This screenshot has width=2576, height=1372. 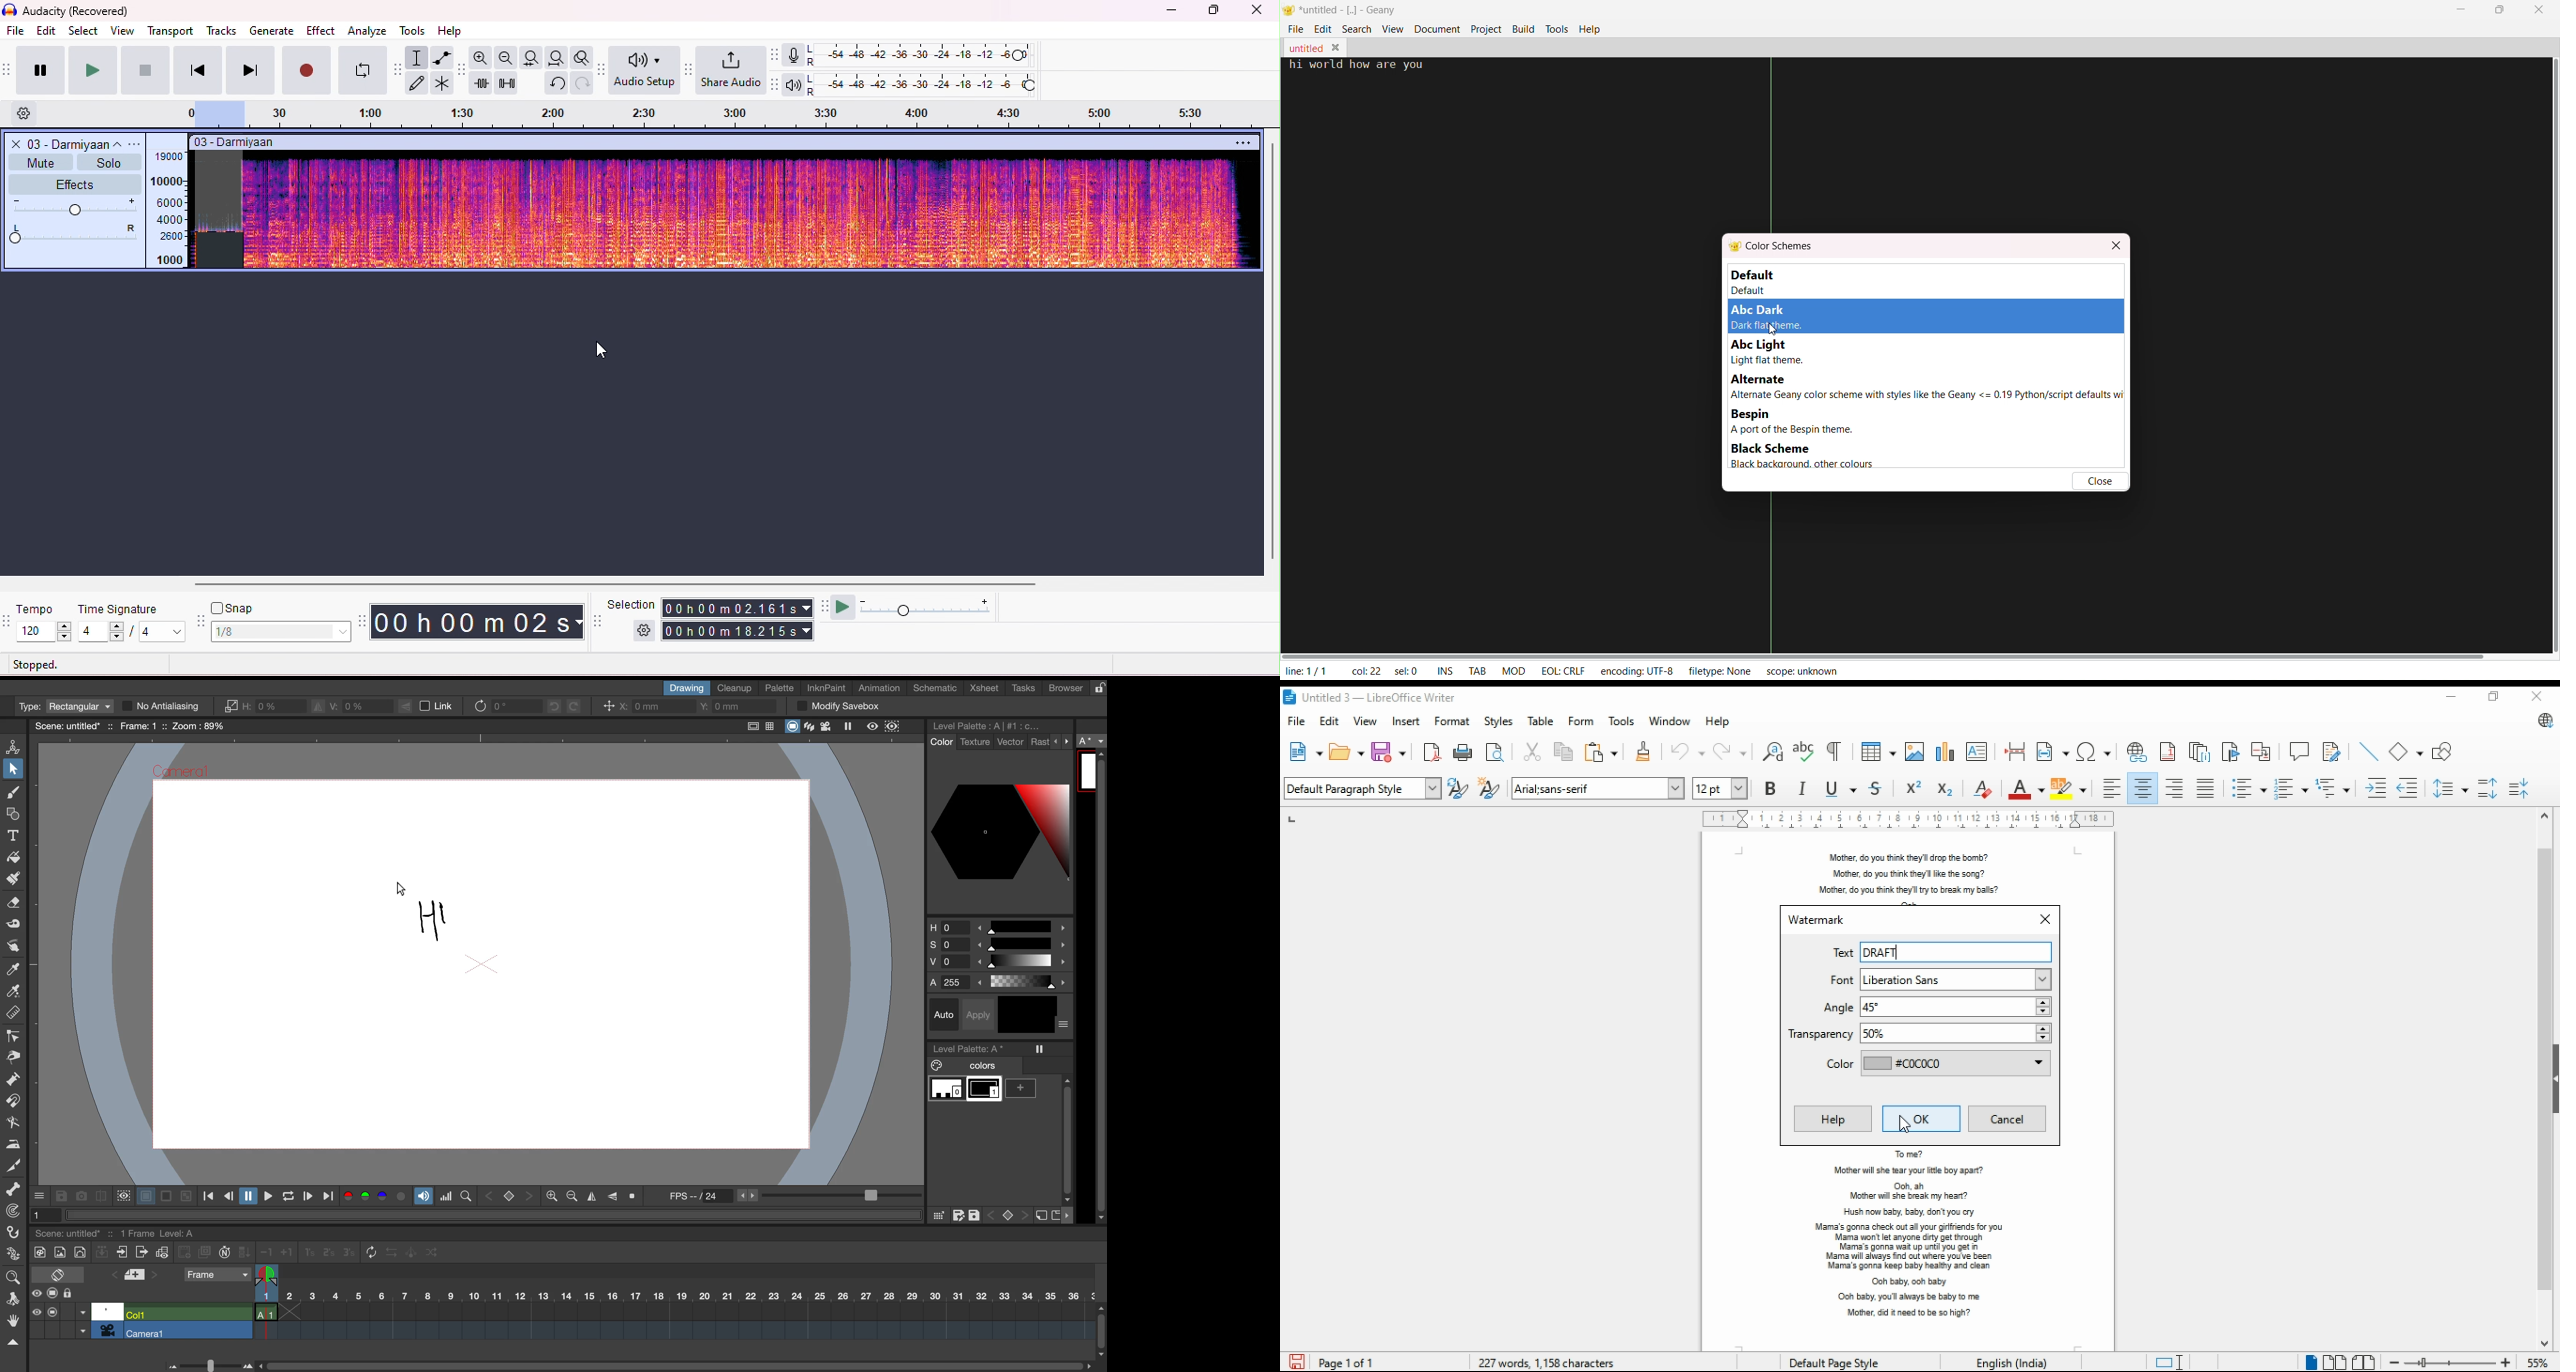 What do you see at coordinates (29, 114) in the screenshot?
I see `settings` at bounding box center [29, 114].